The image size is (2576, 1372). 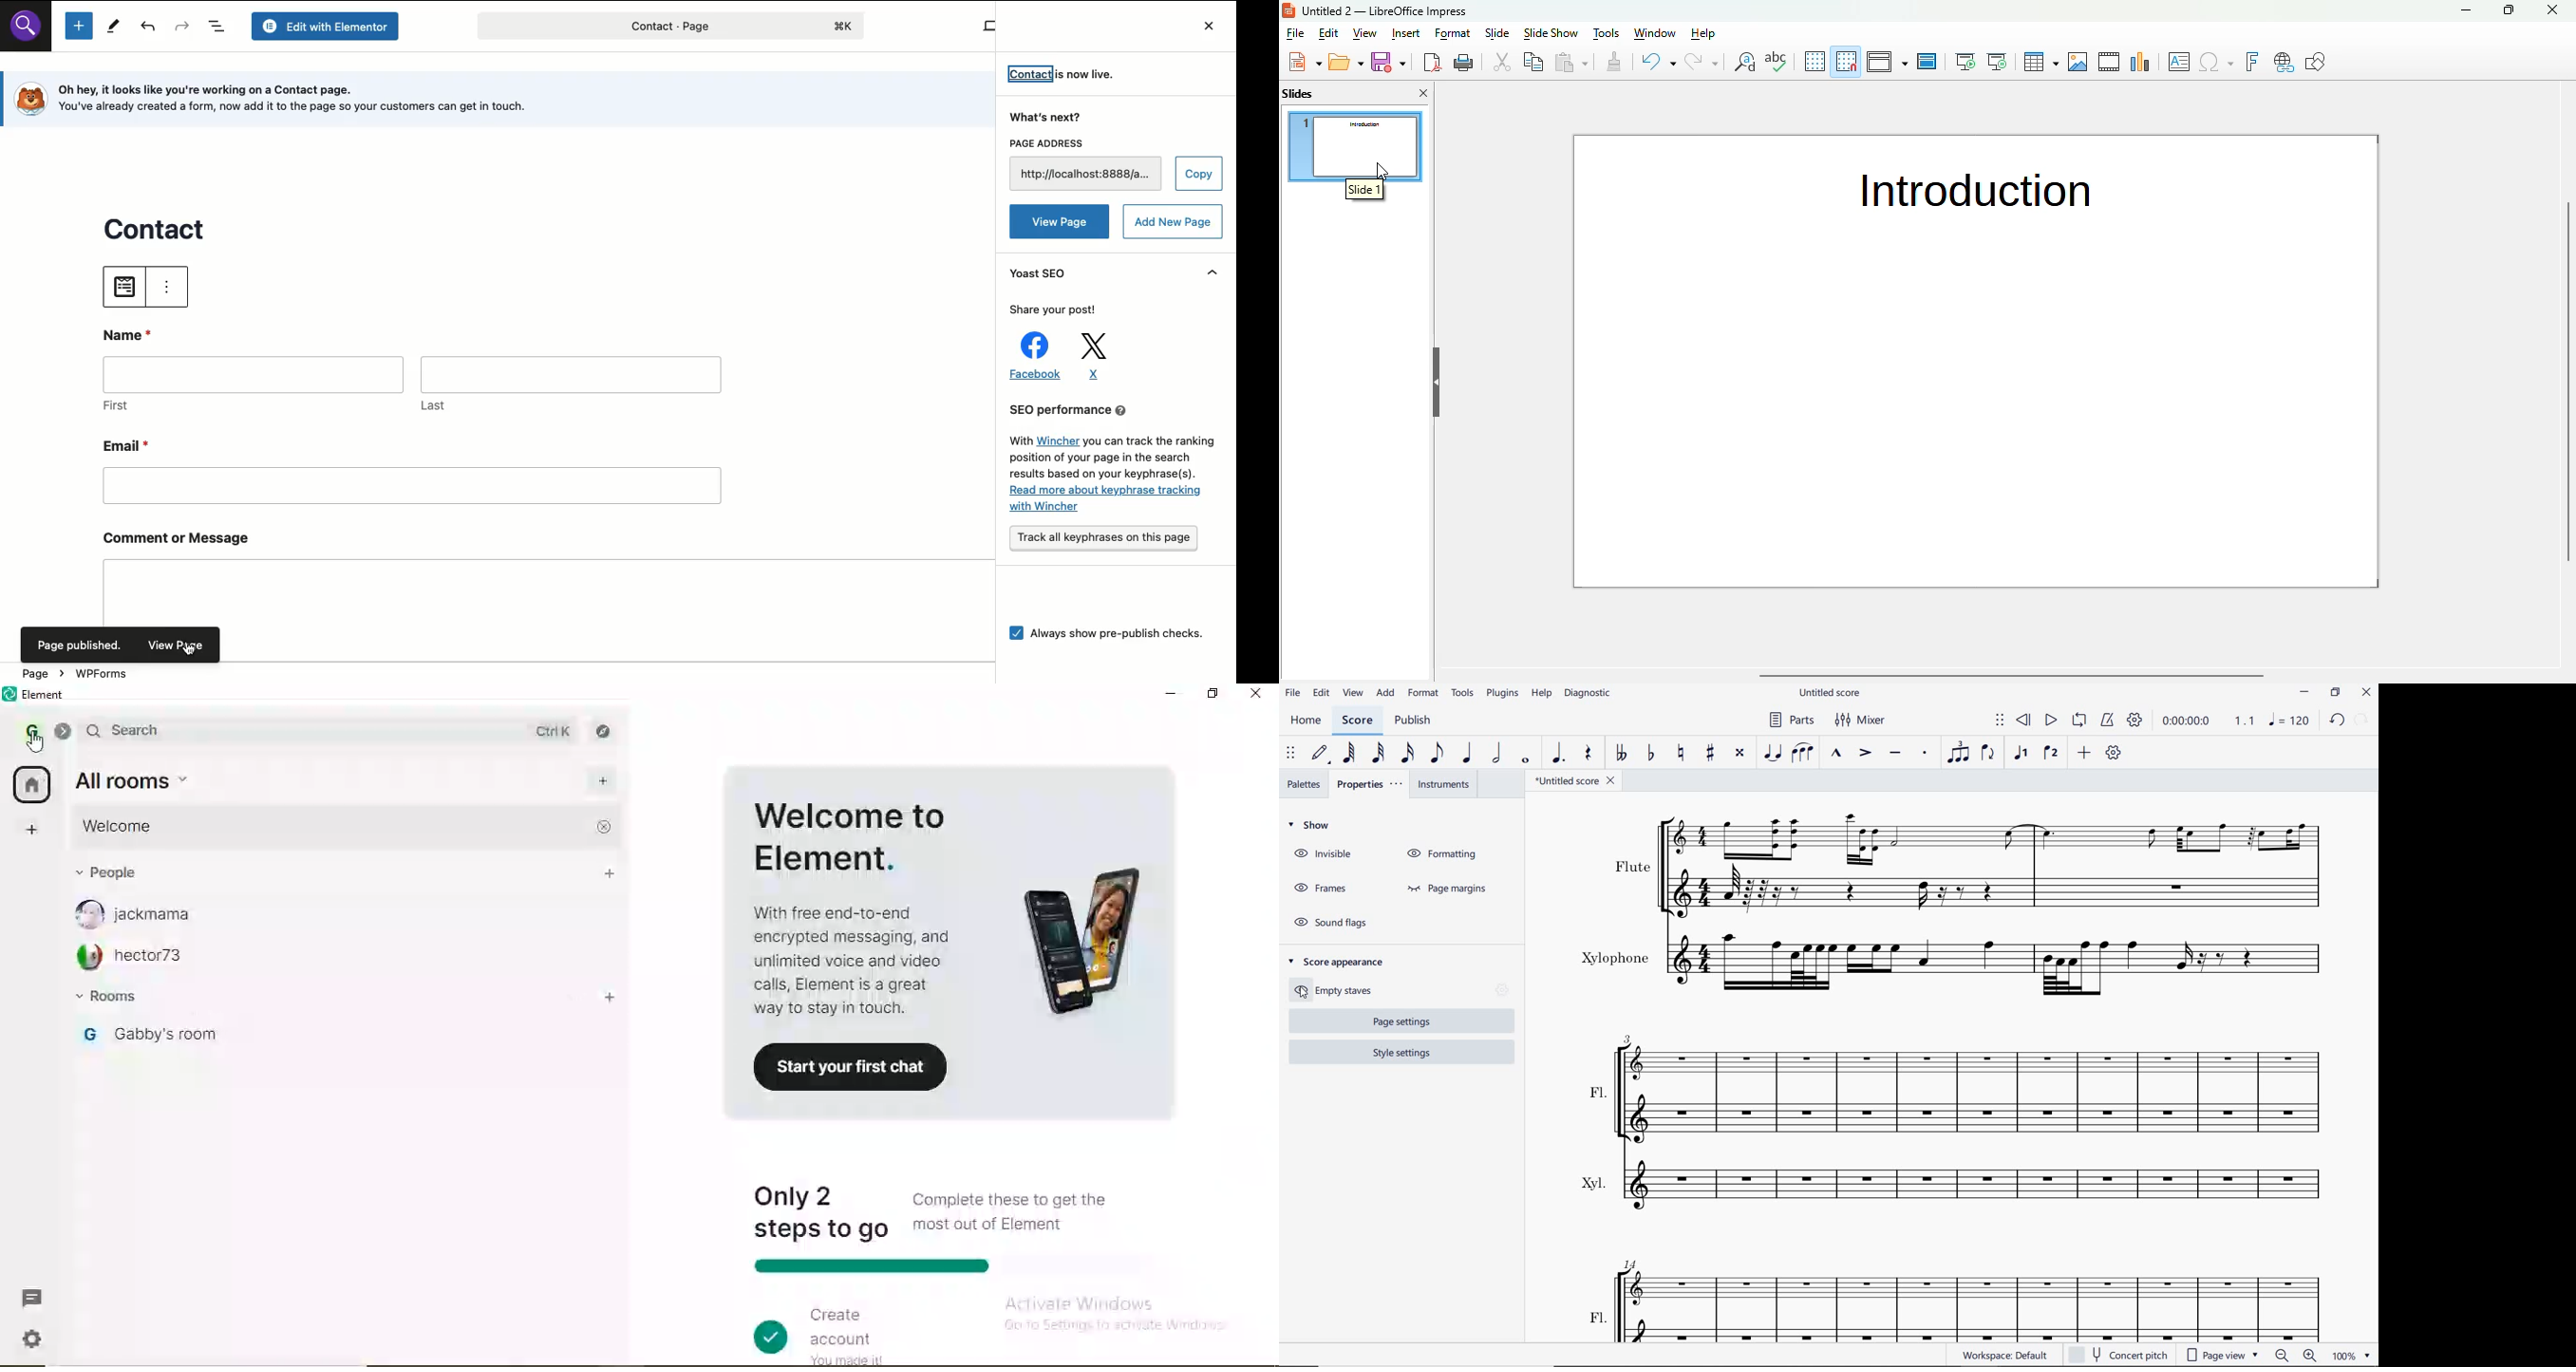 I want to click on Facebook, so click(x=1031, y=358).